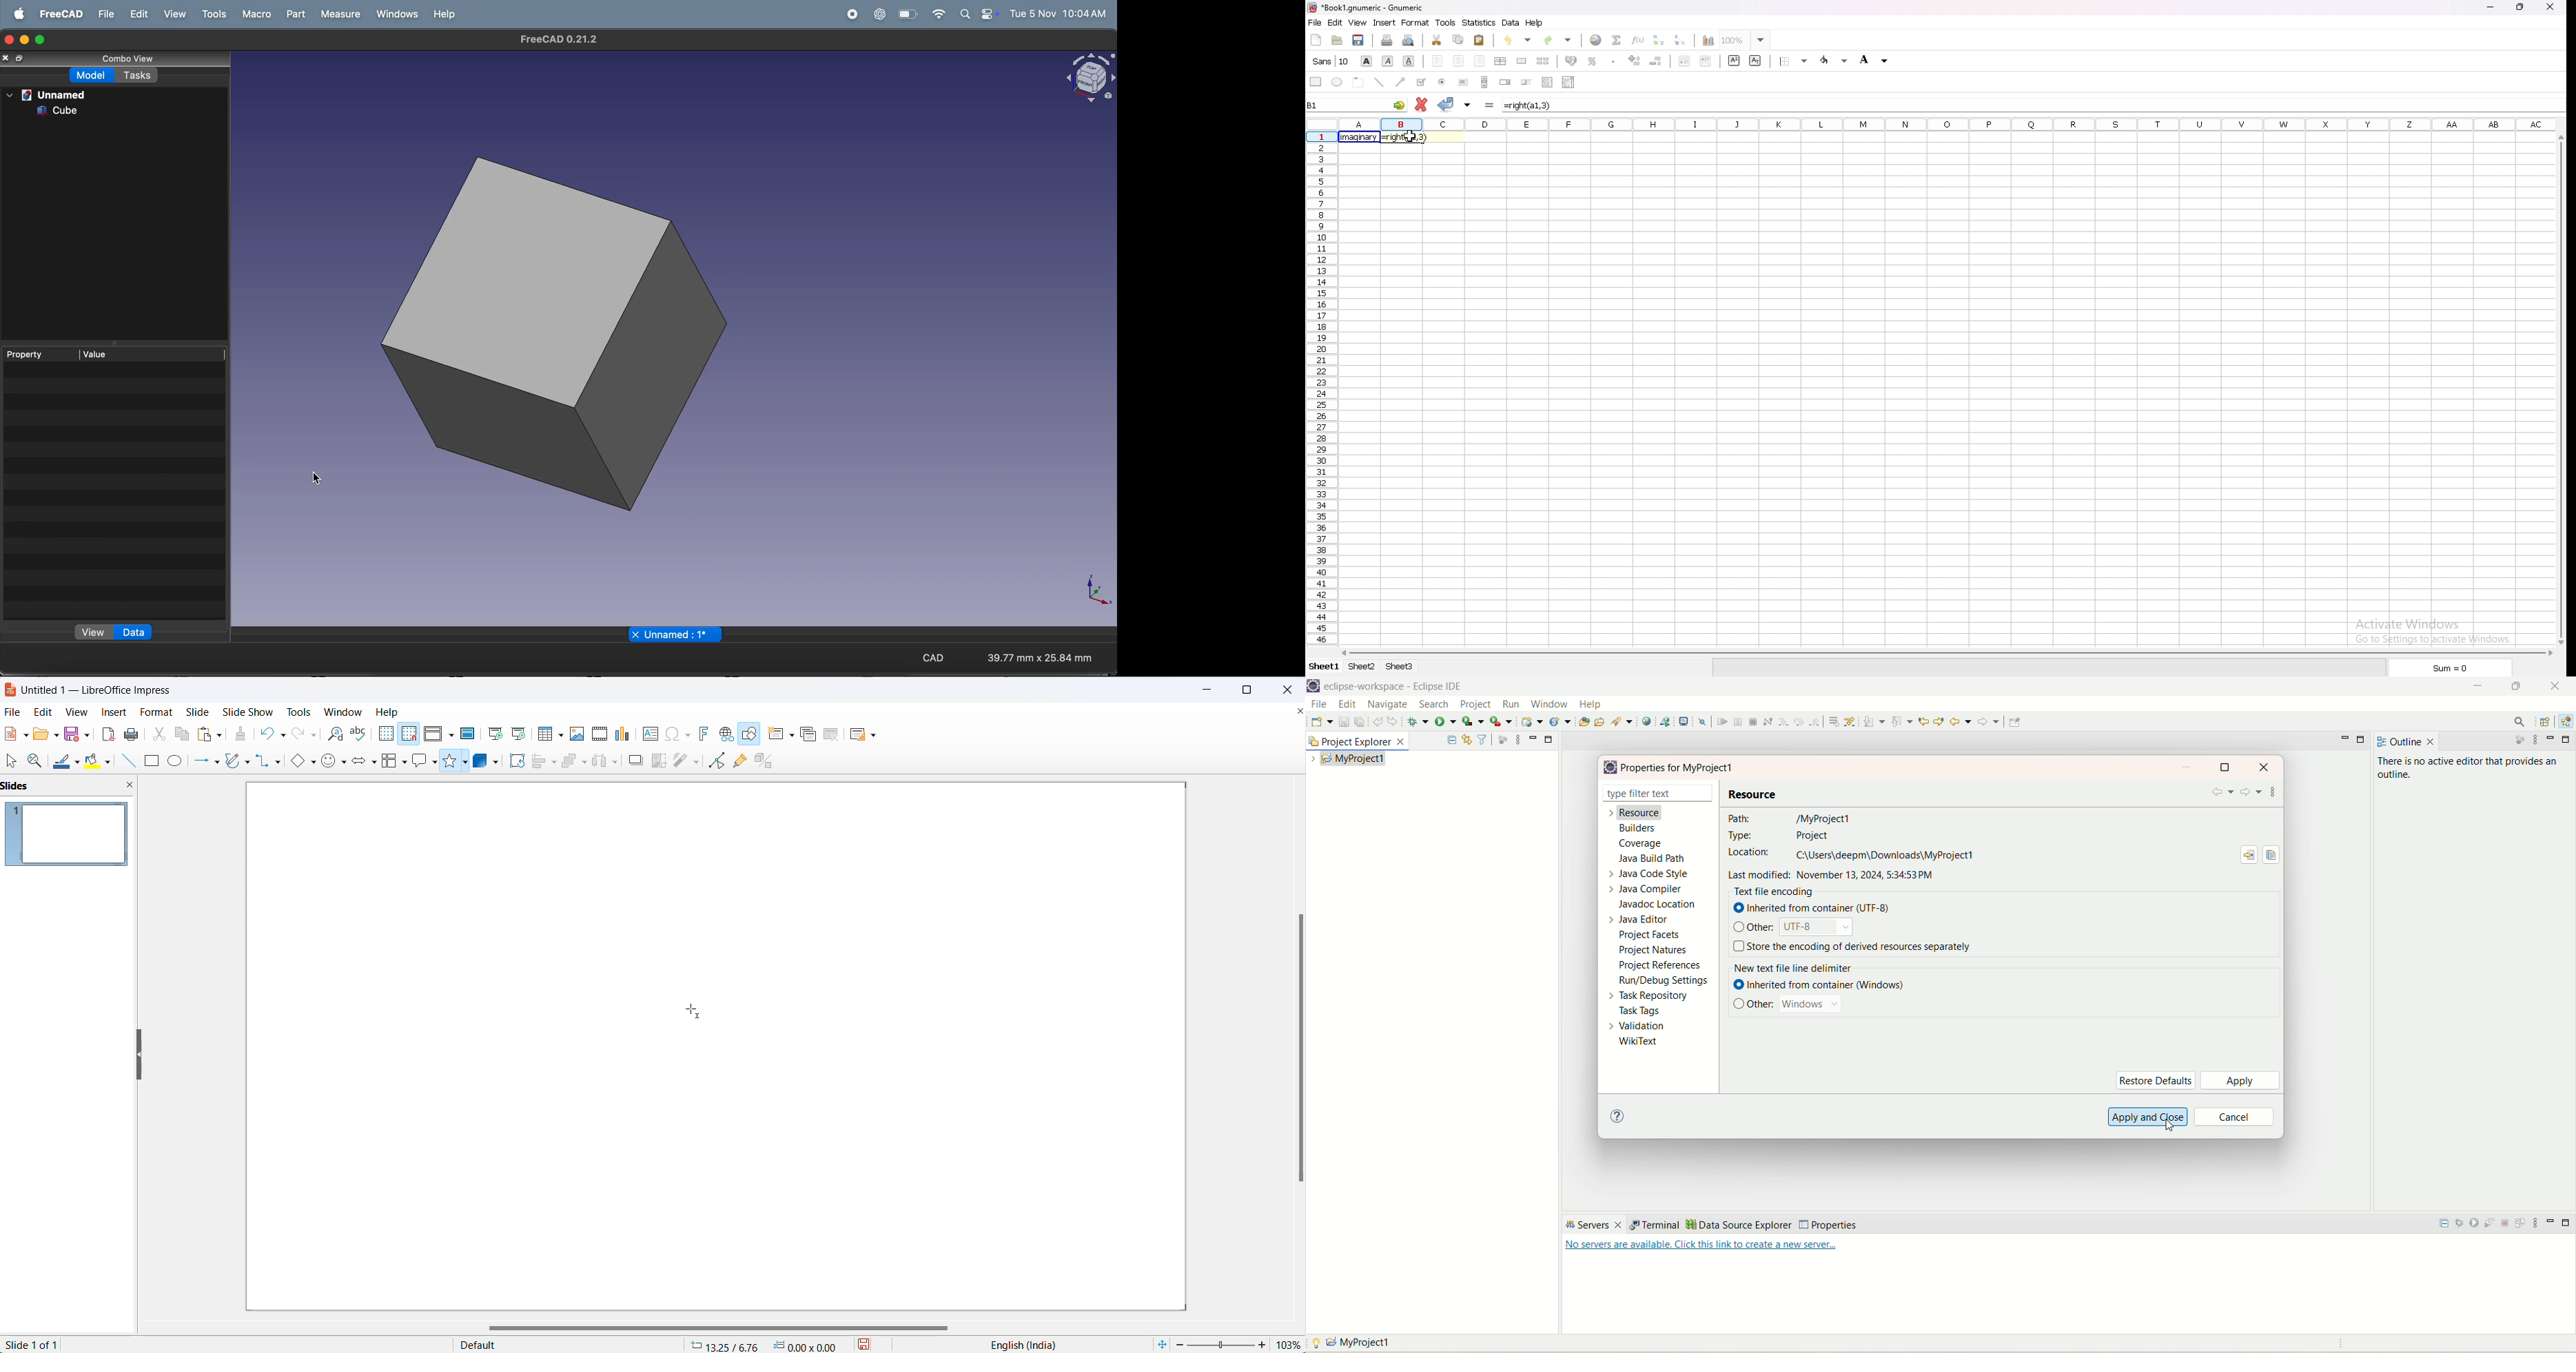  Describe the element at coordinates (685, 761) in the screenshot. I see `filters` at that location.